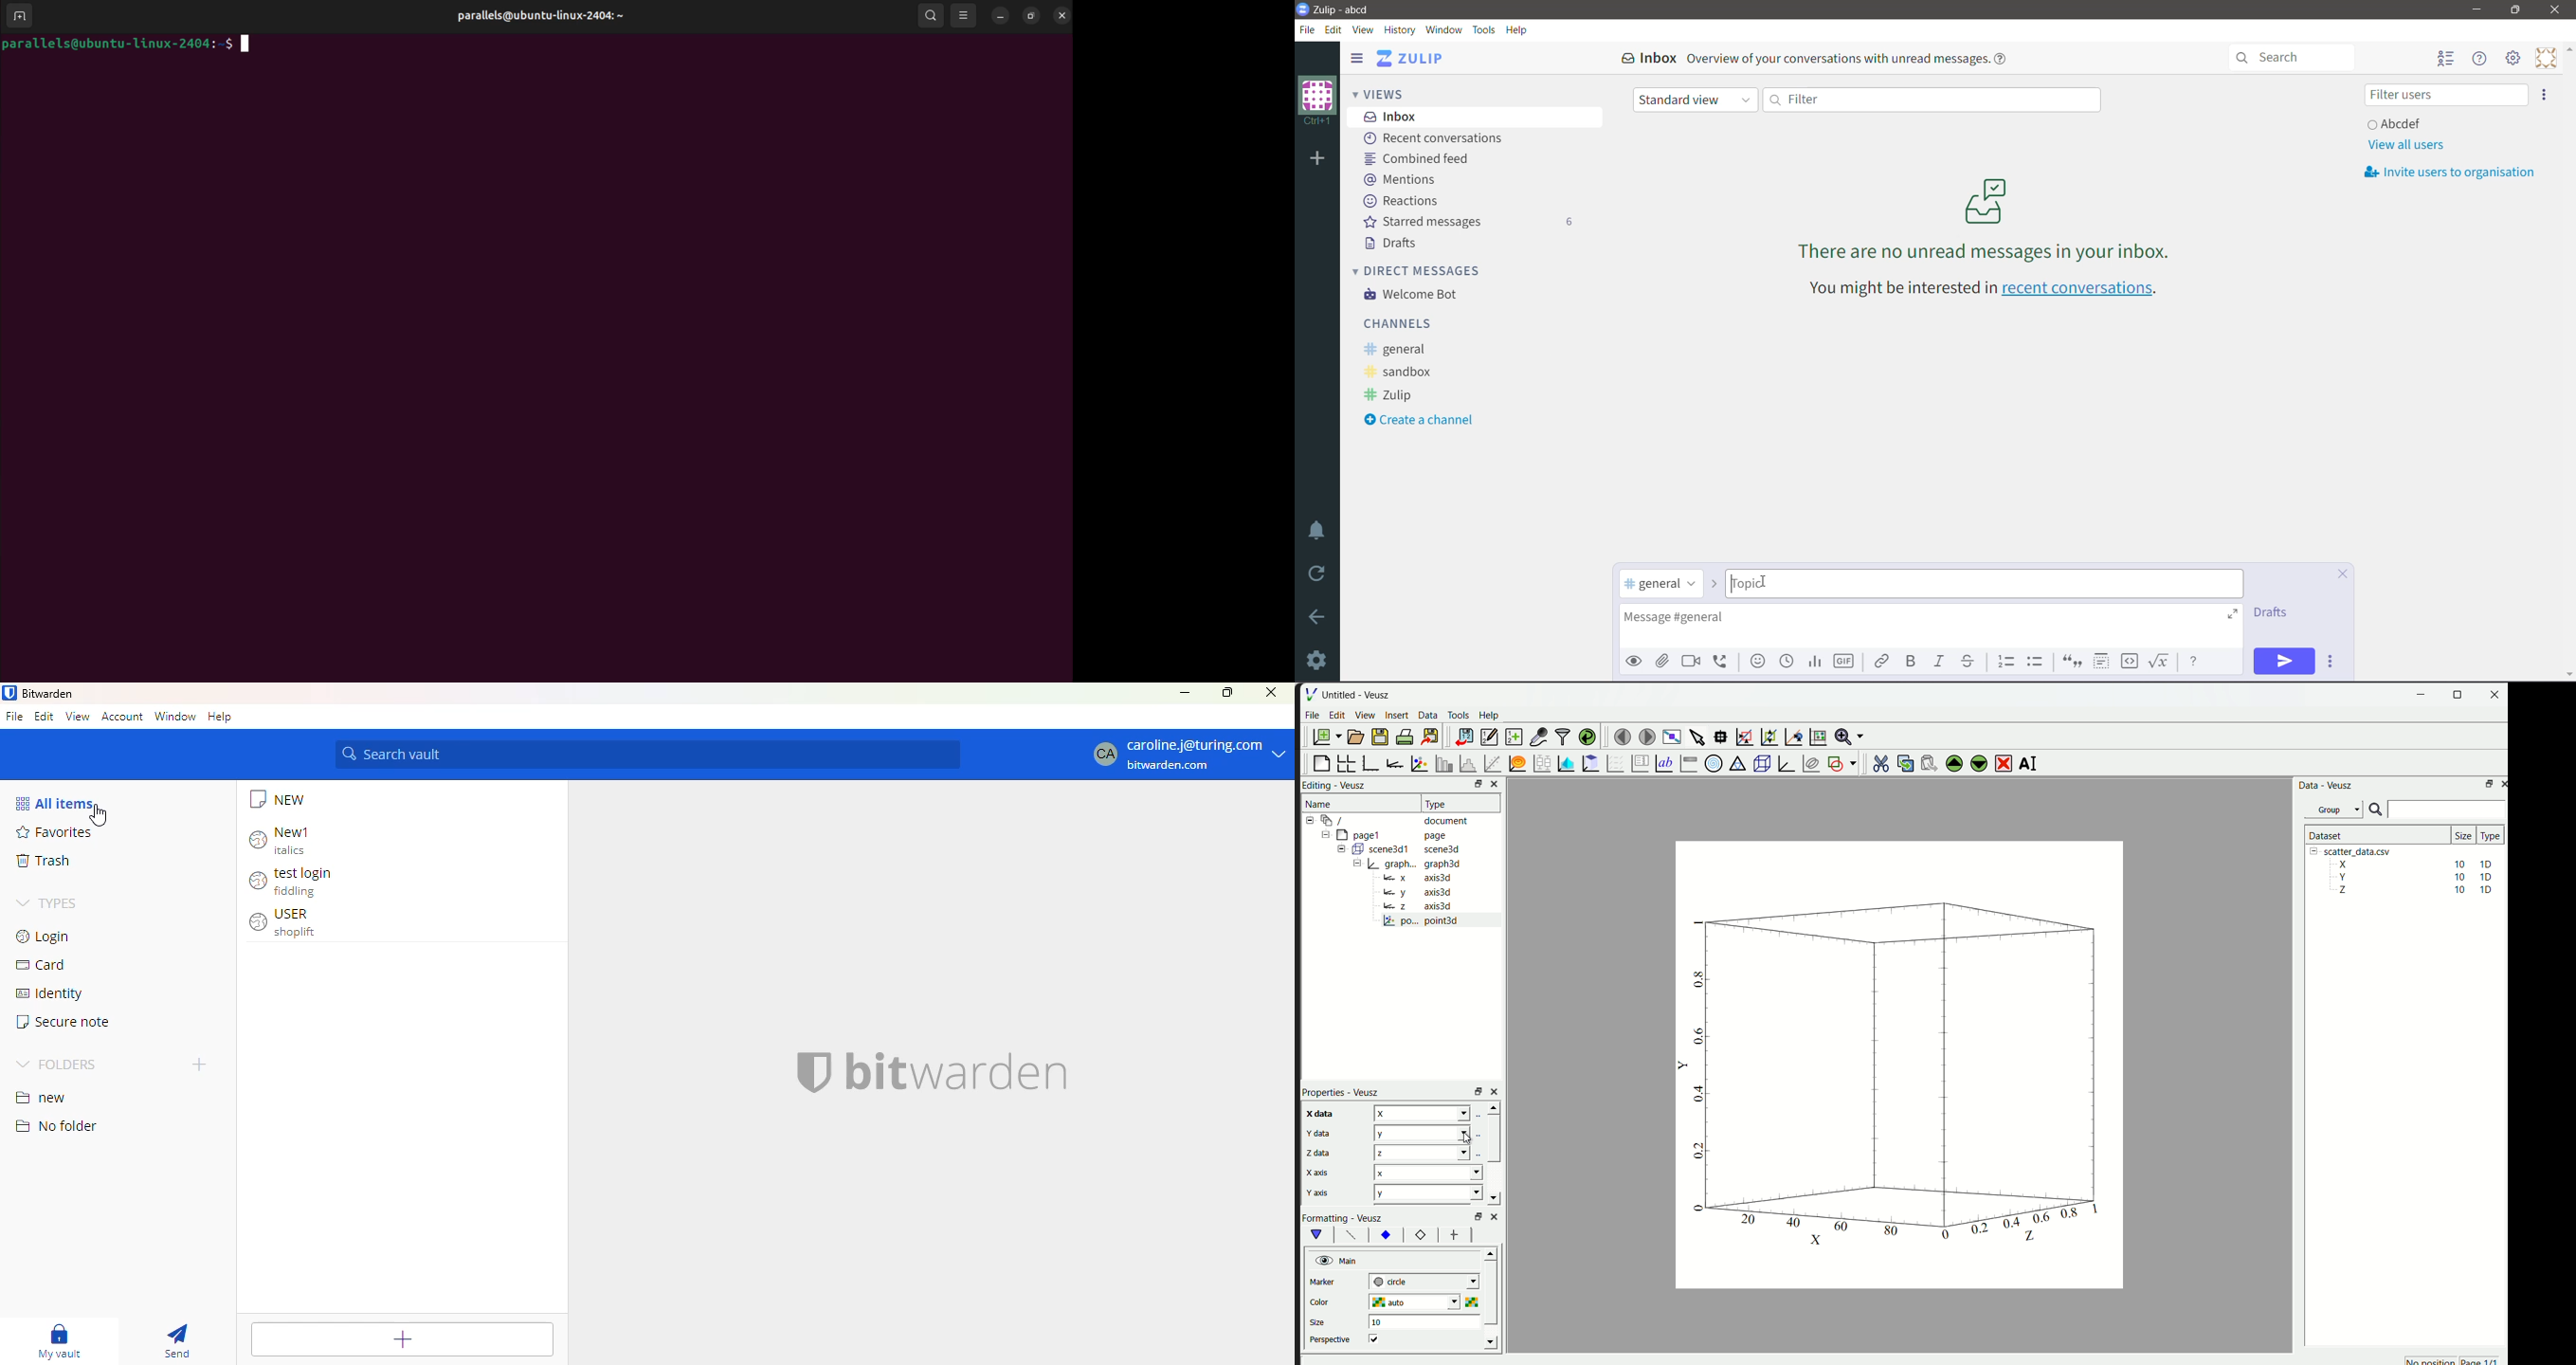 Image resolution: width=2576 pixels, height=1372 pixels. What do you see at coordinates (1696, 101) in the screenshot?
I see `Standard view` at bounding box center [1696, 101].